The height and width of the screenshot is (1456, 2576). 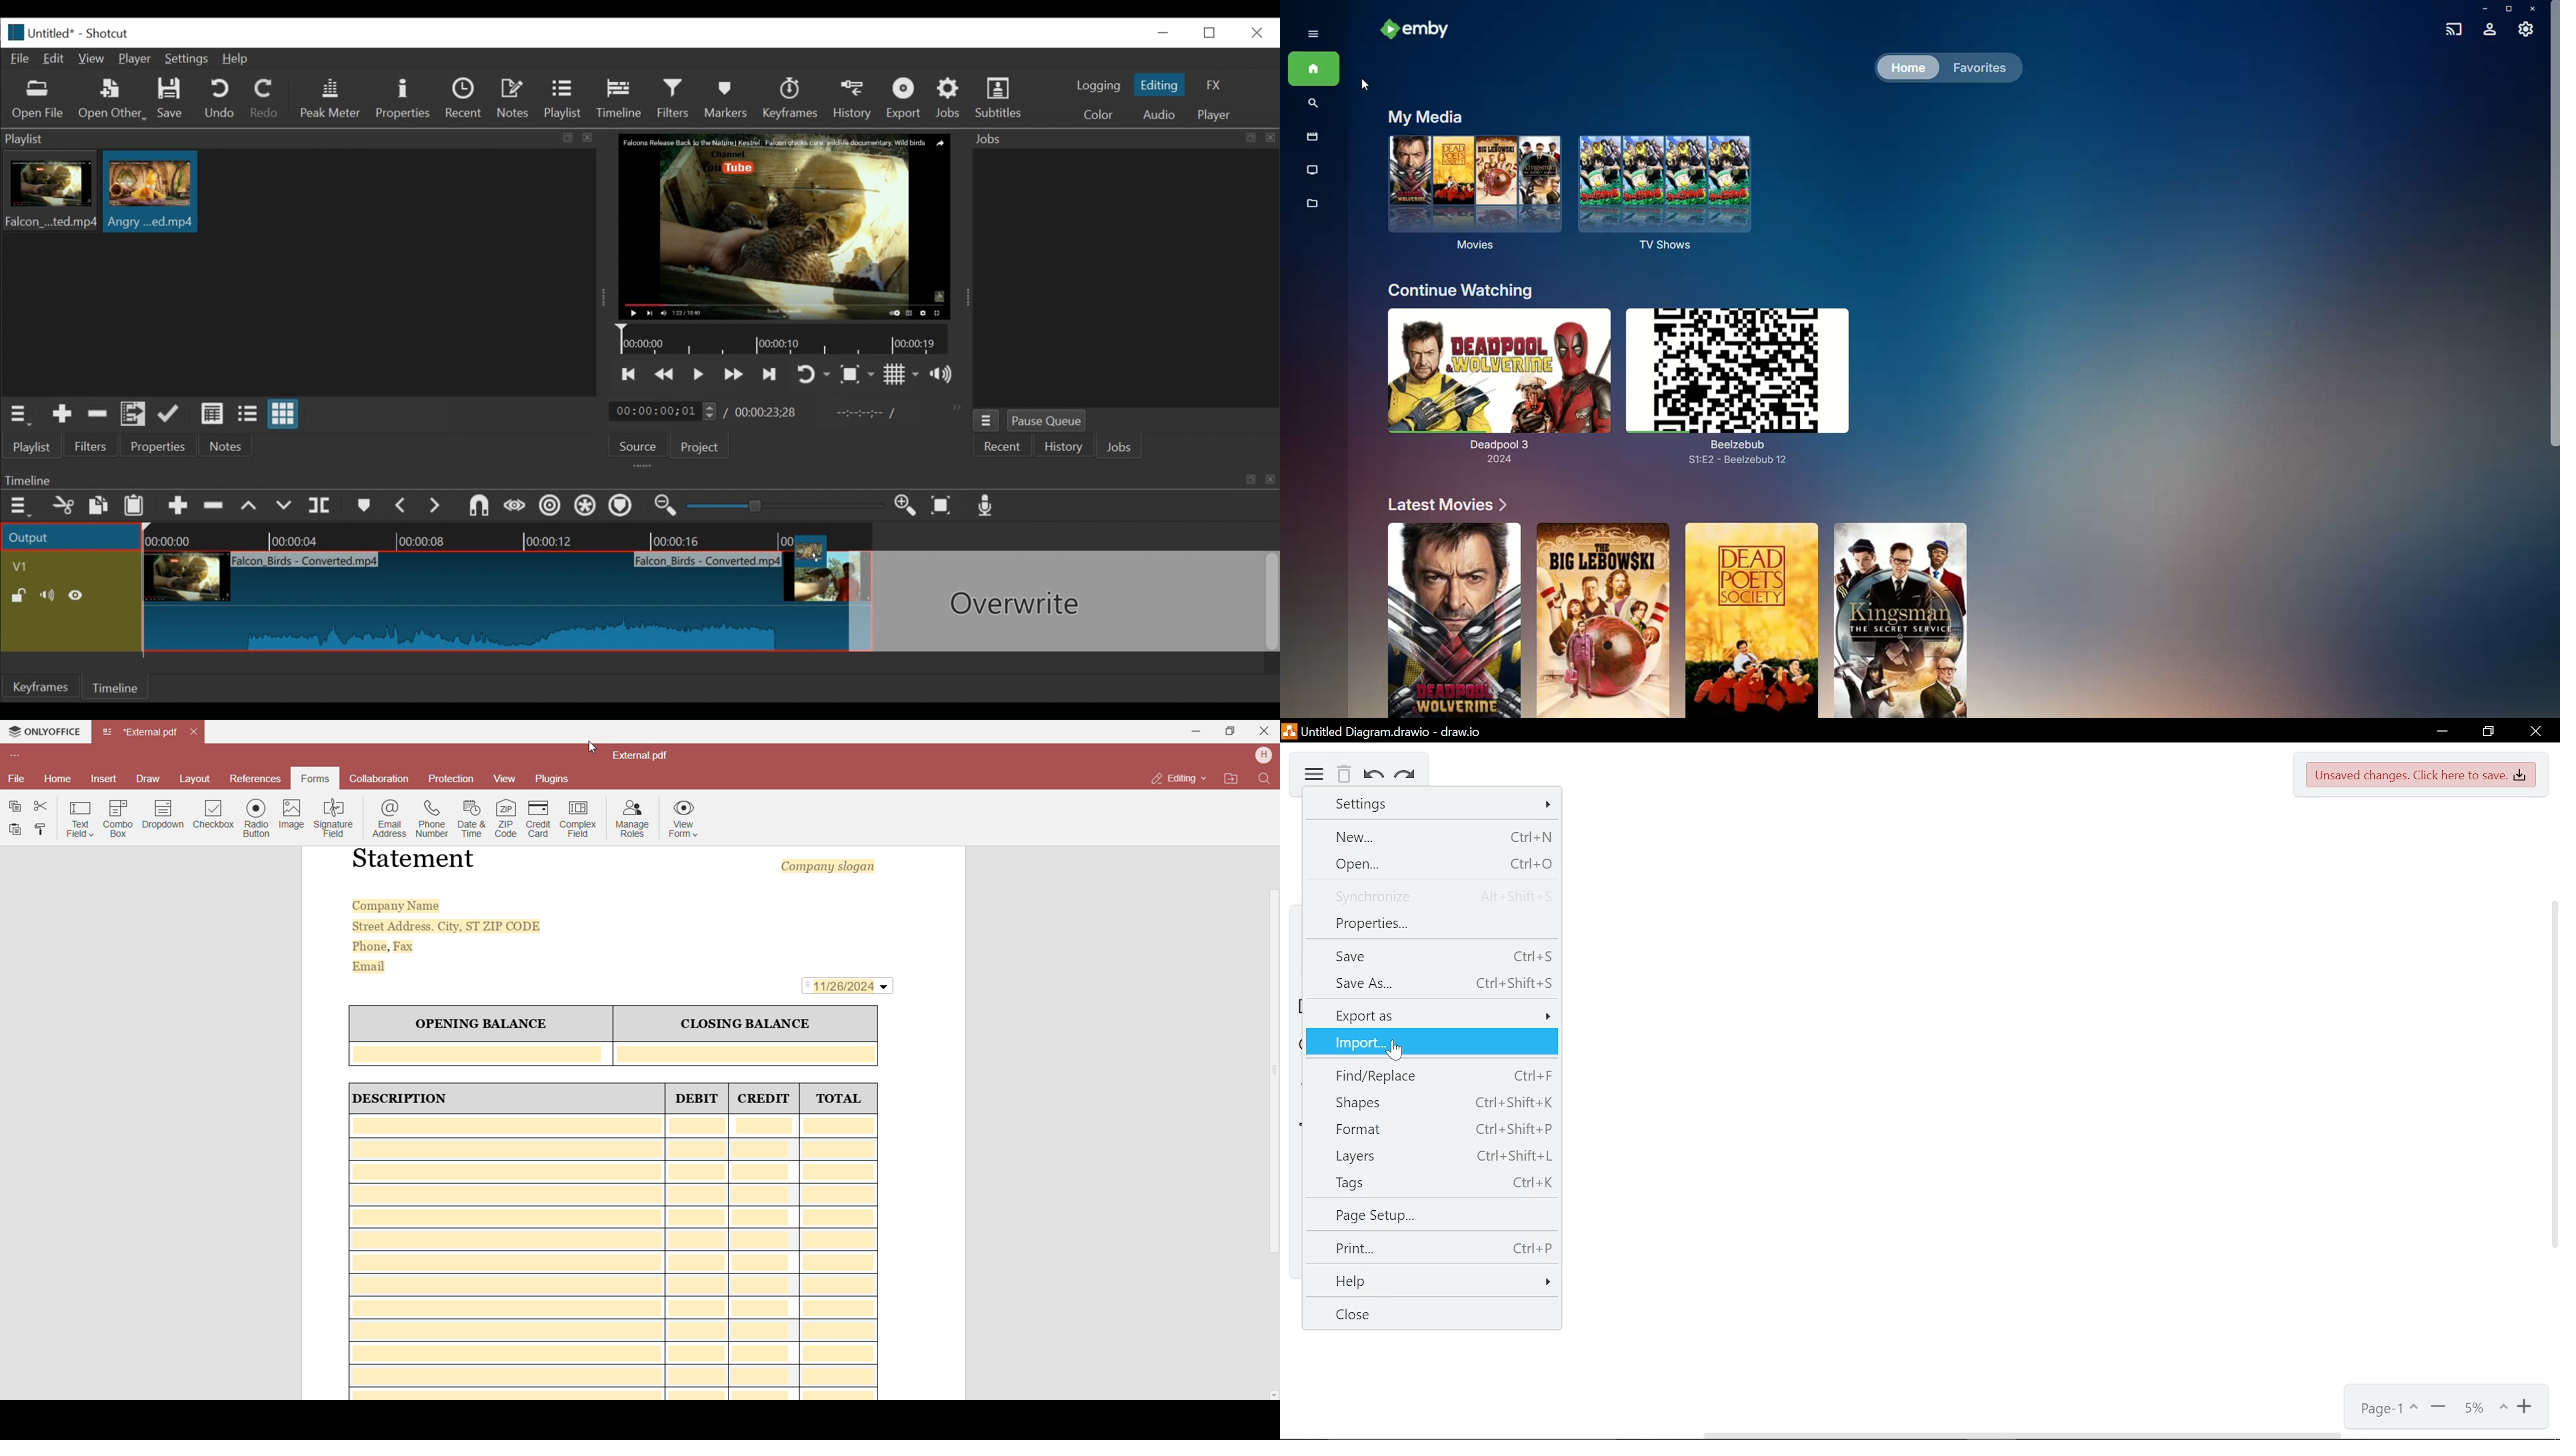 What do you see at coordinates (151, 193) in the screenshot?
I see `clip` at bounding box center [151, 193].